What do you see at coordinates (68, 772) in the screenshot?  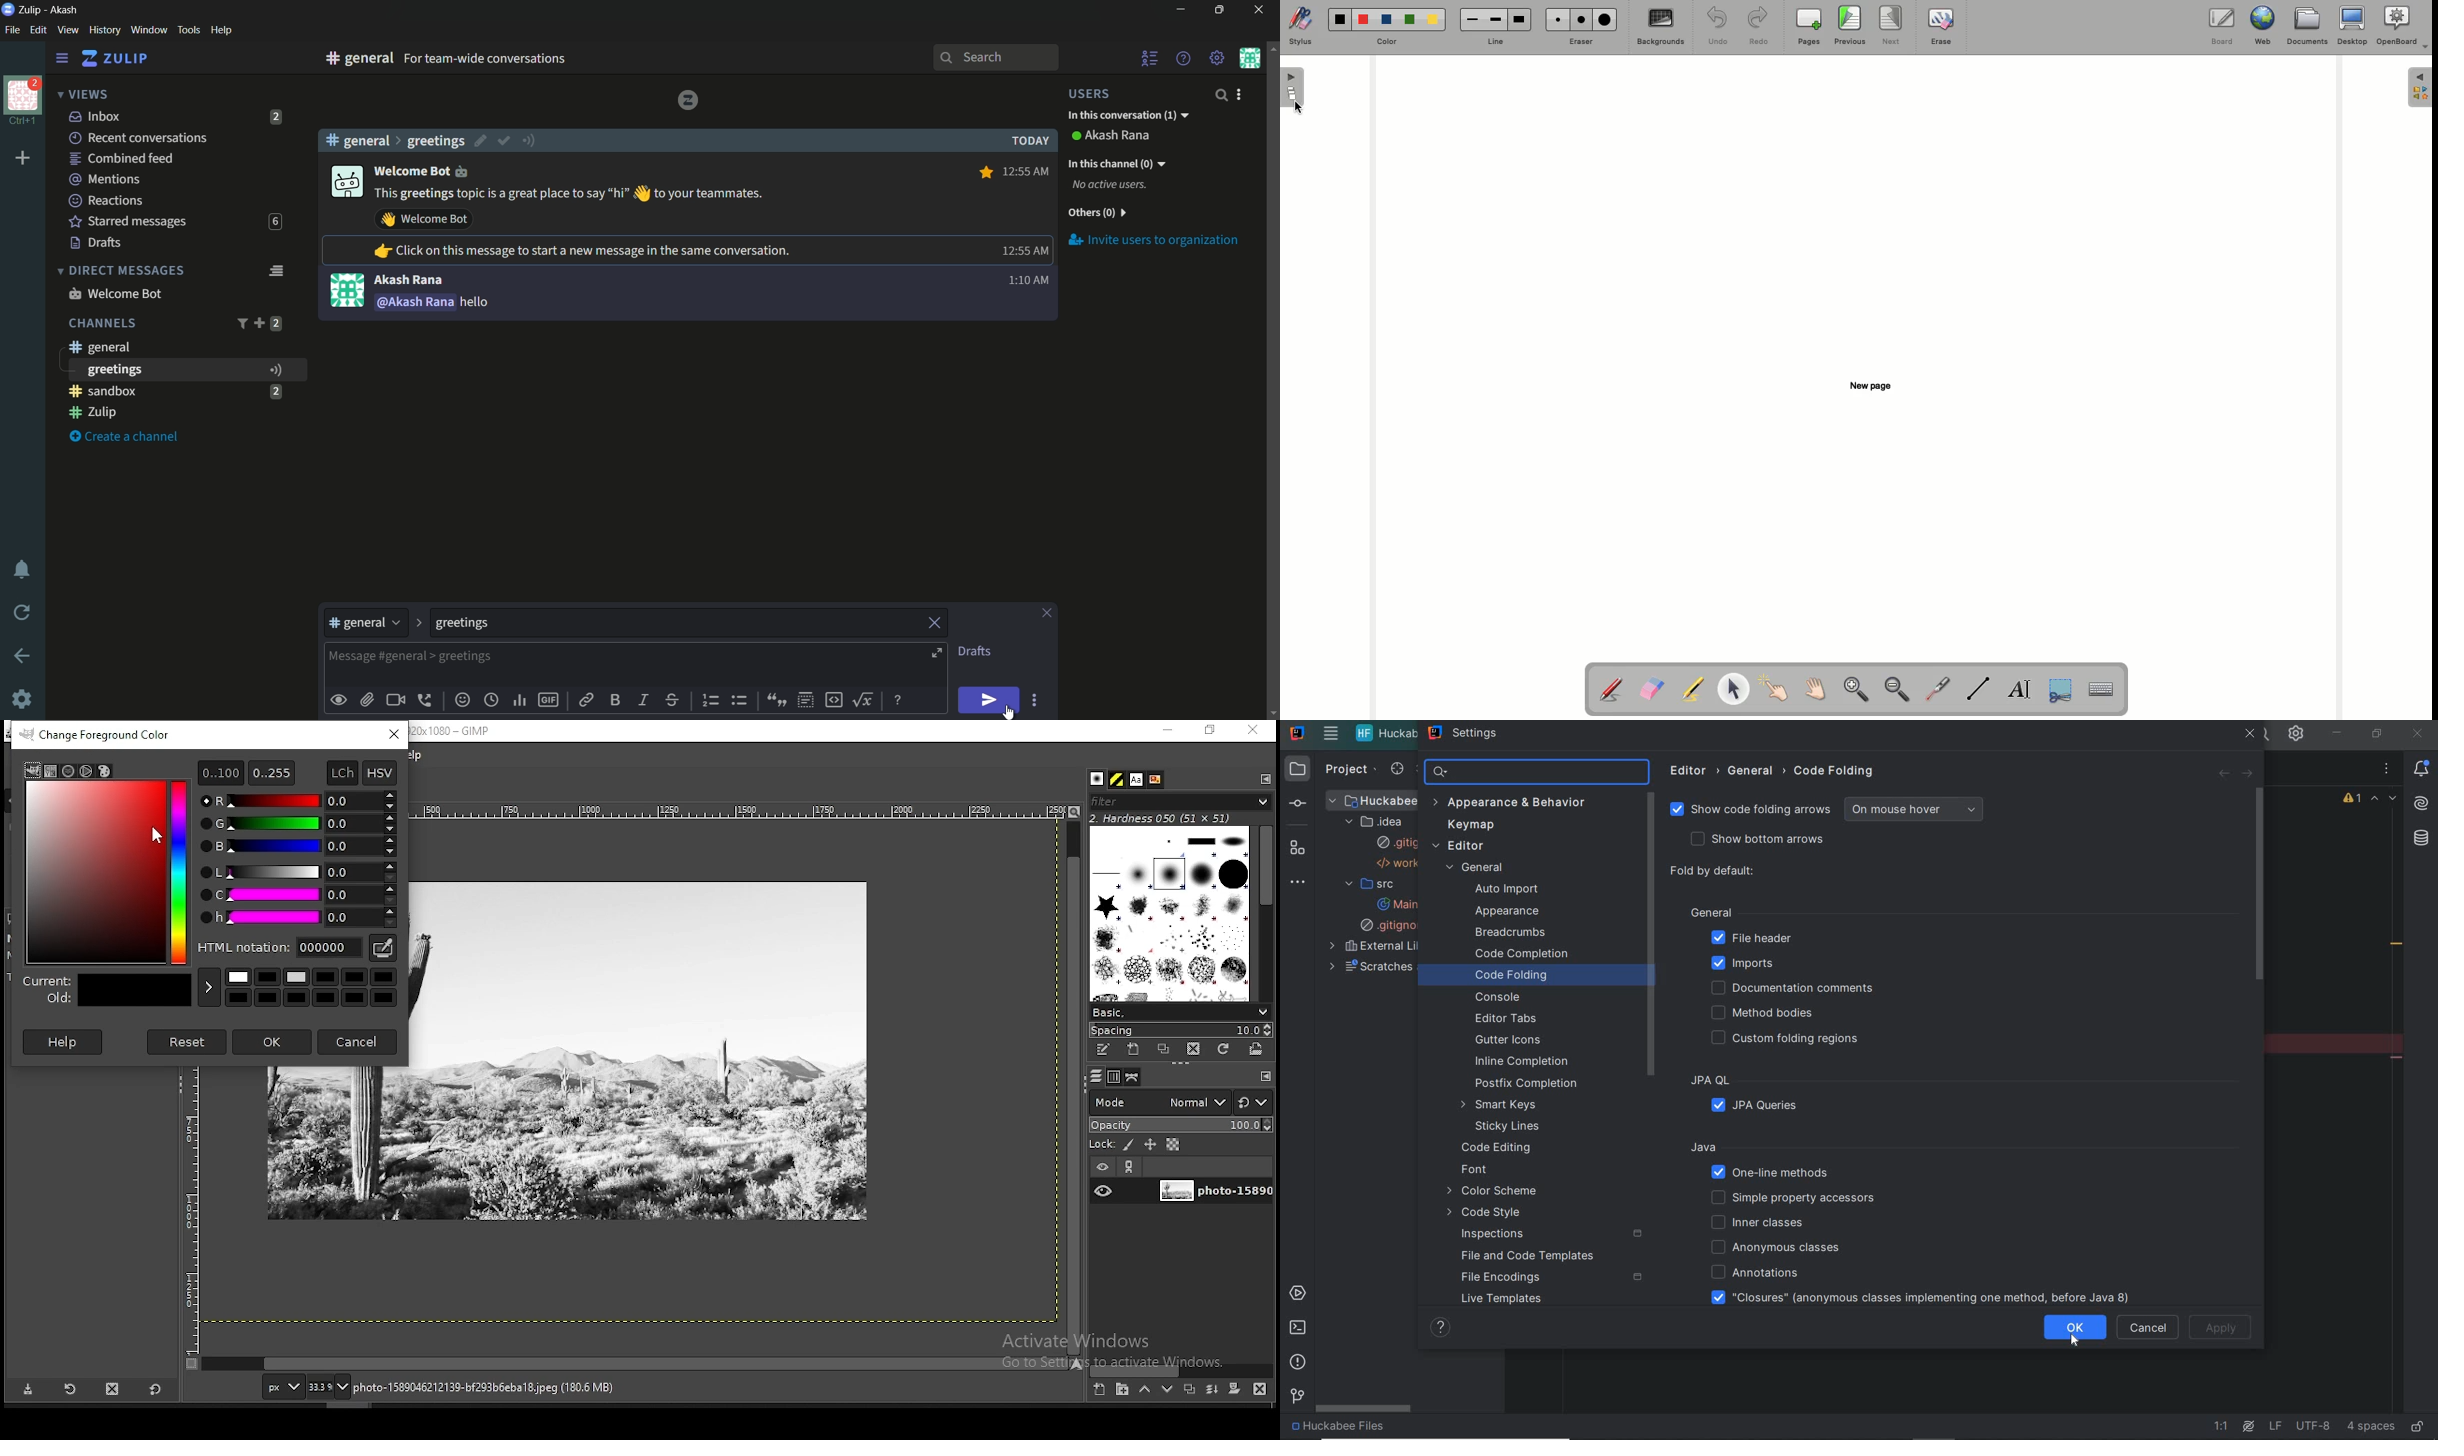 I see `cmyk` at bounding box center [68, 772].